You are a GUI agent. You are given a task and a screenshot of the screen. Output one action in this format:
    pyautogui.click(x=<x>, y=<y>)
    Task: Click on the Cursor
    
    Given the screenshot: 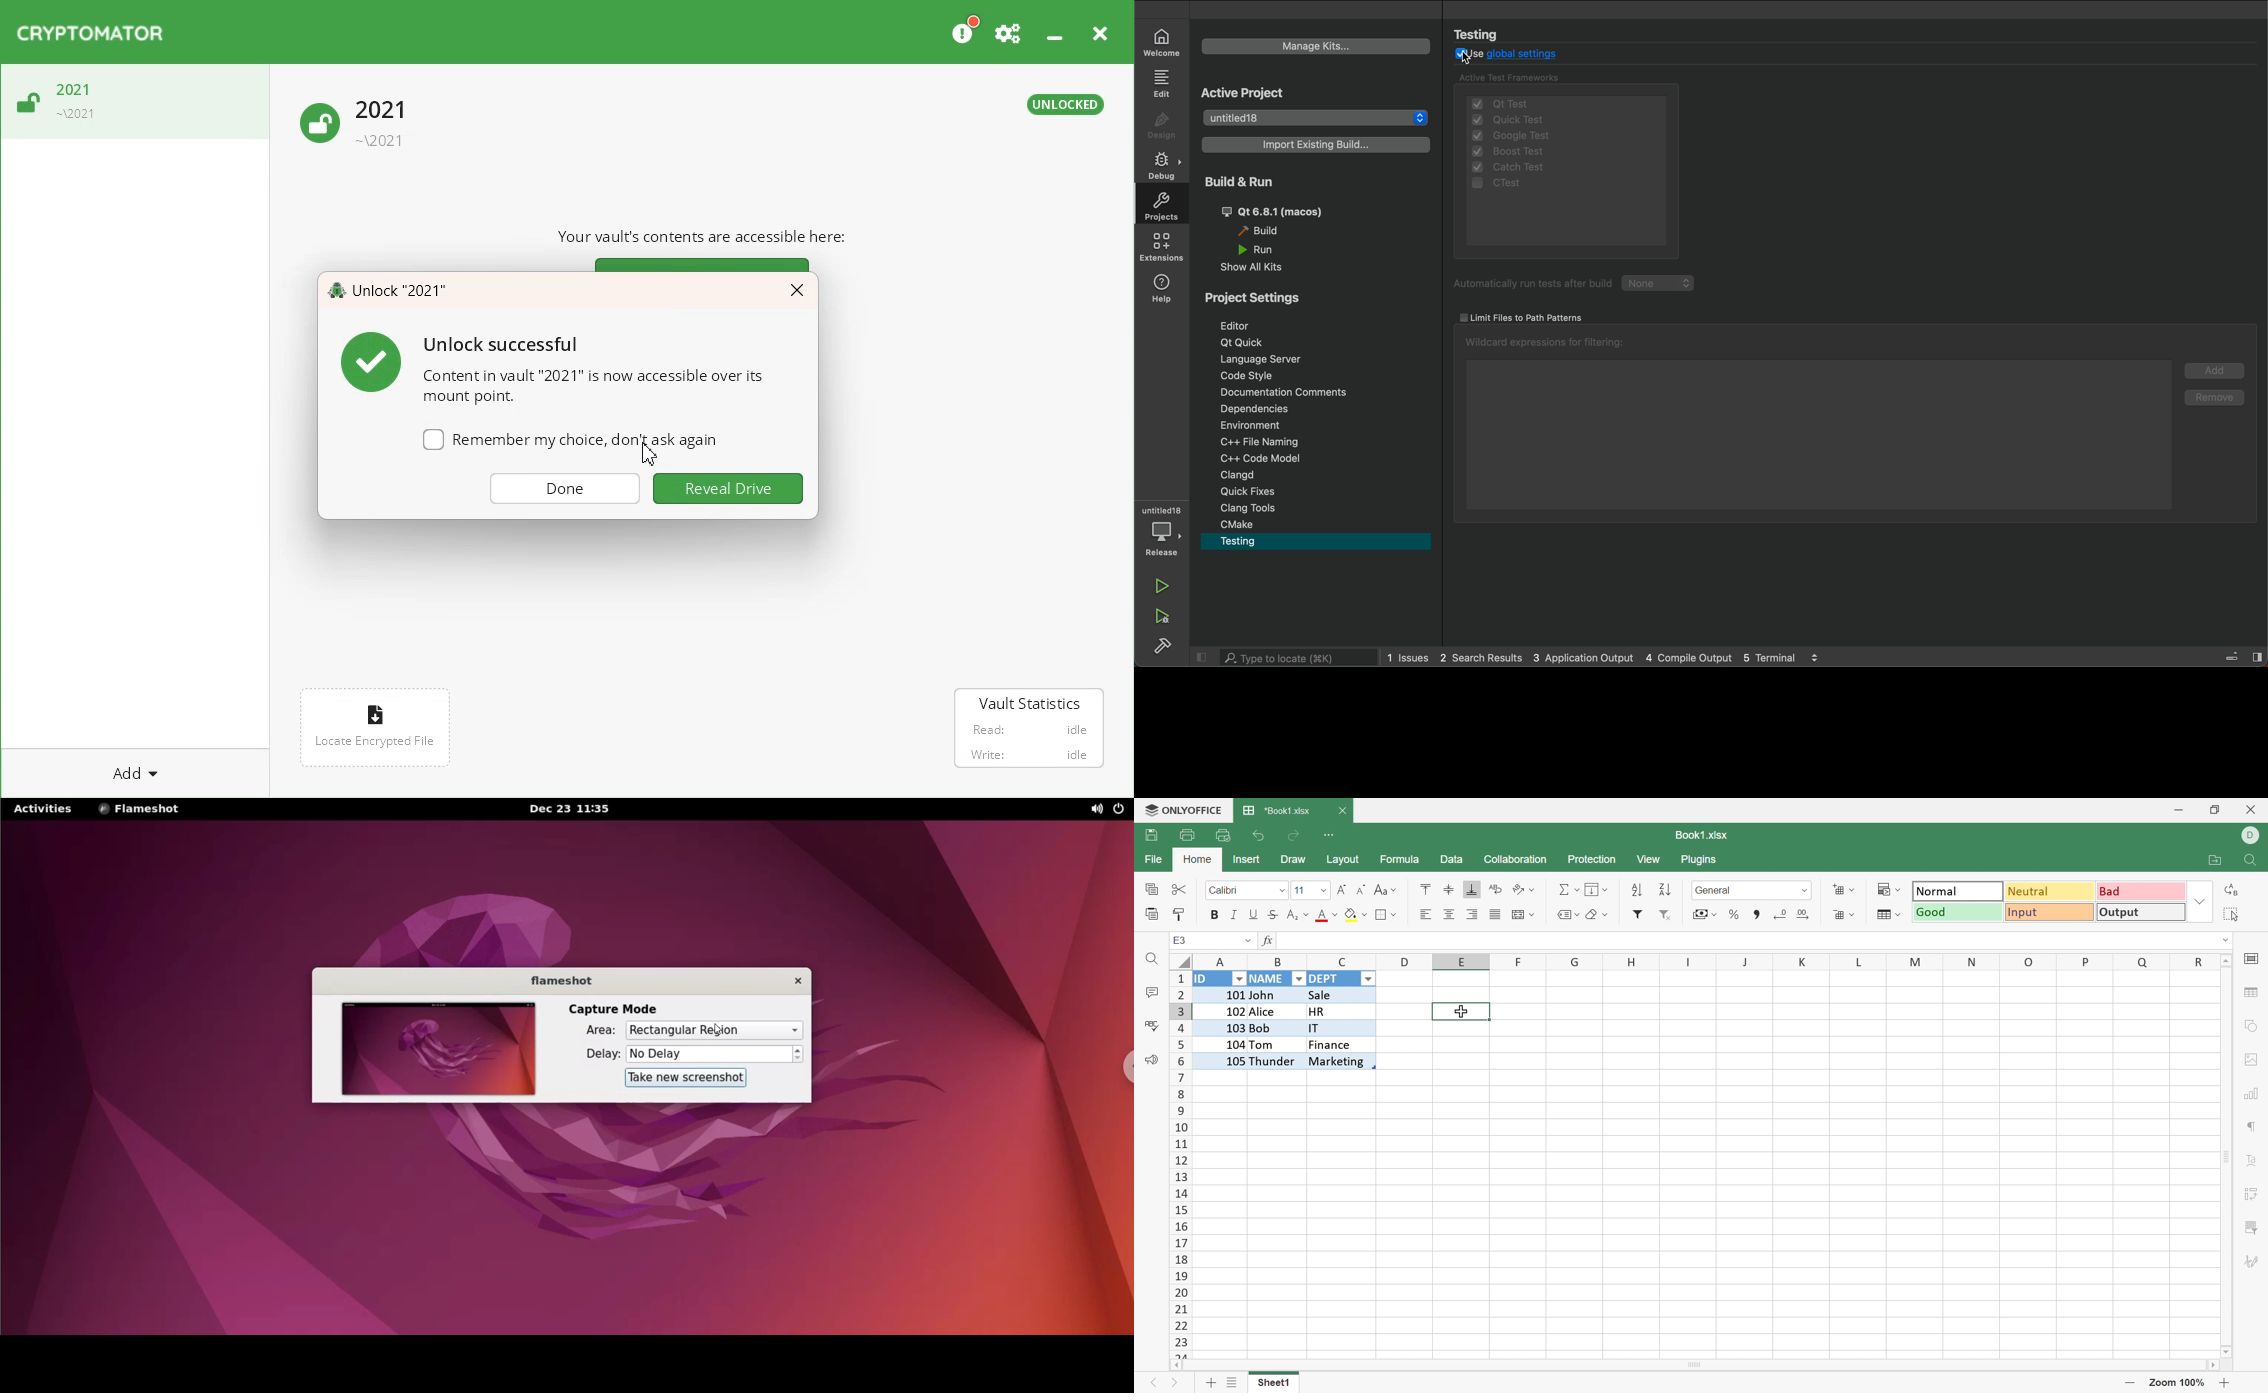 What is the action you would take?
    pyautogui.click(x=650, y=455)
    